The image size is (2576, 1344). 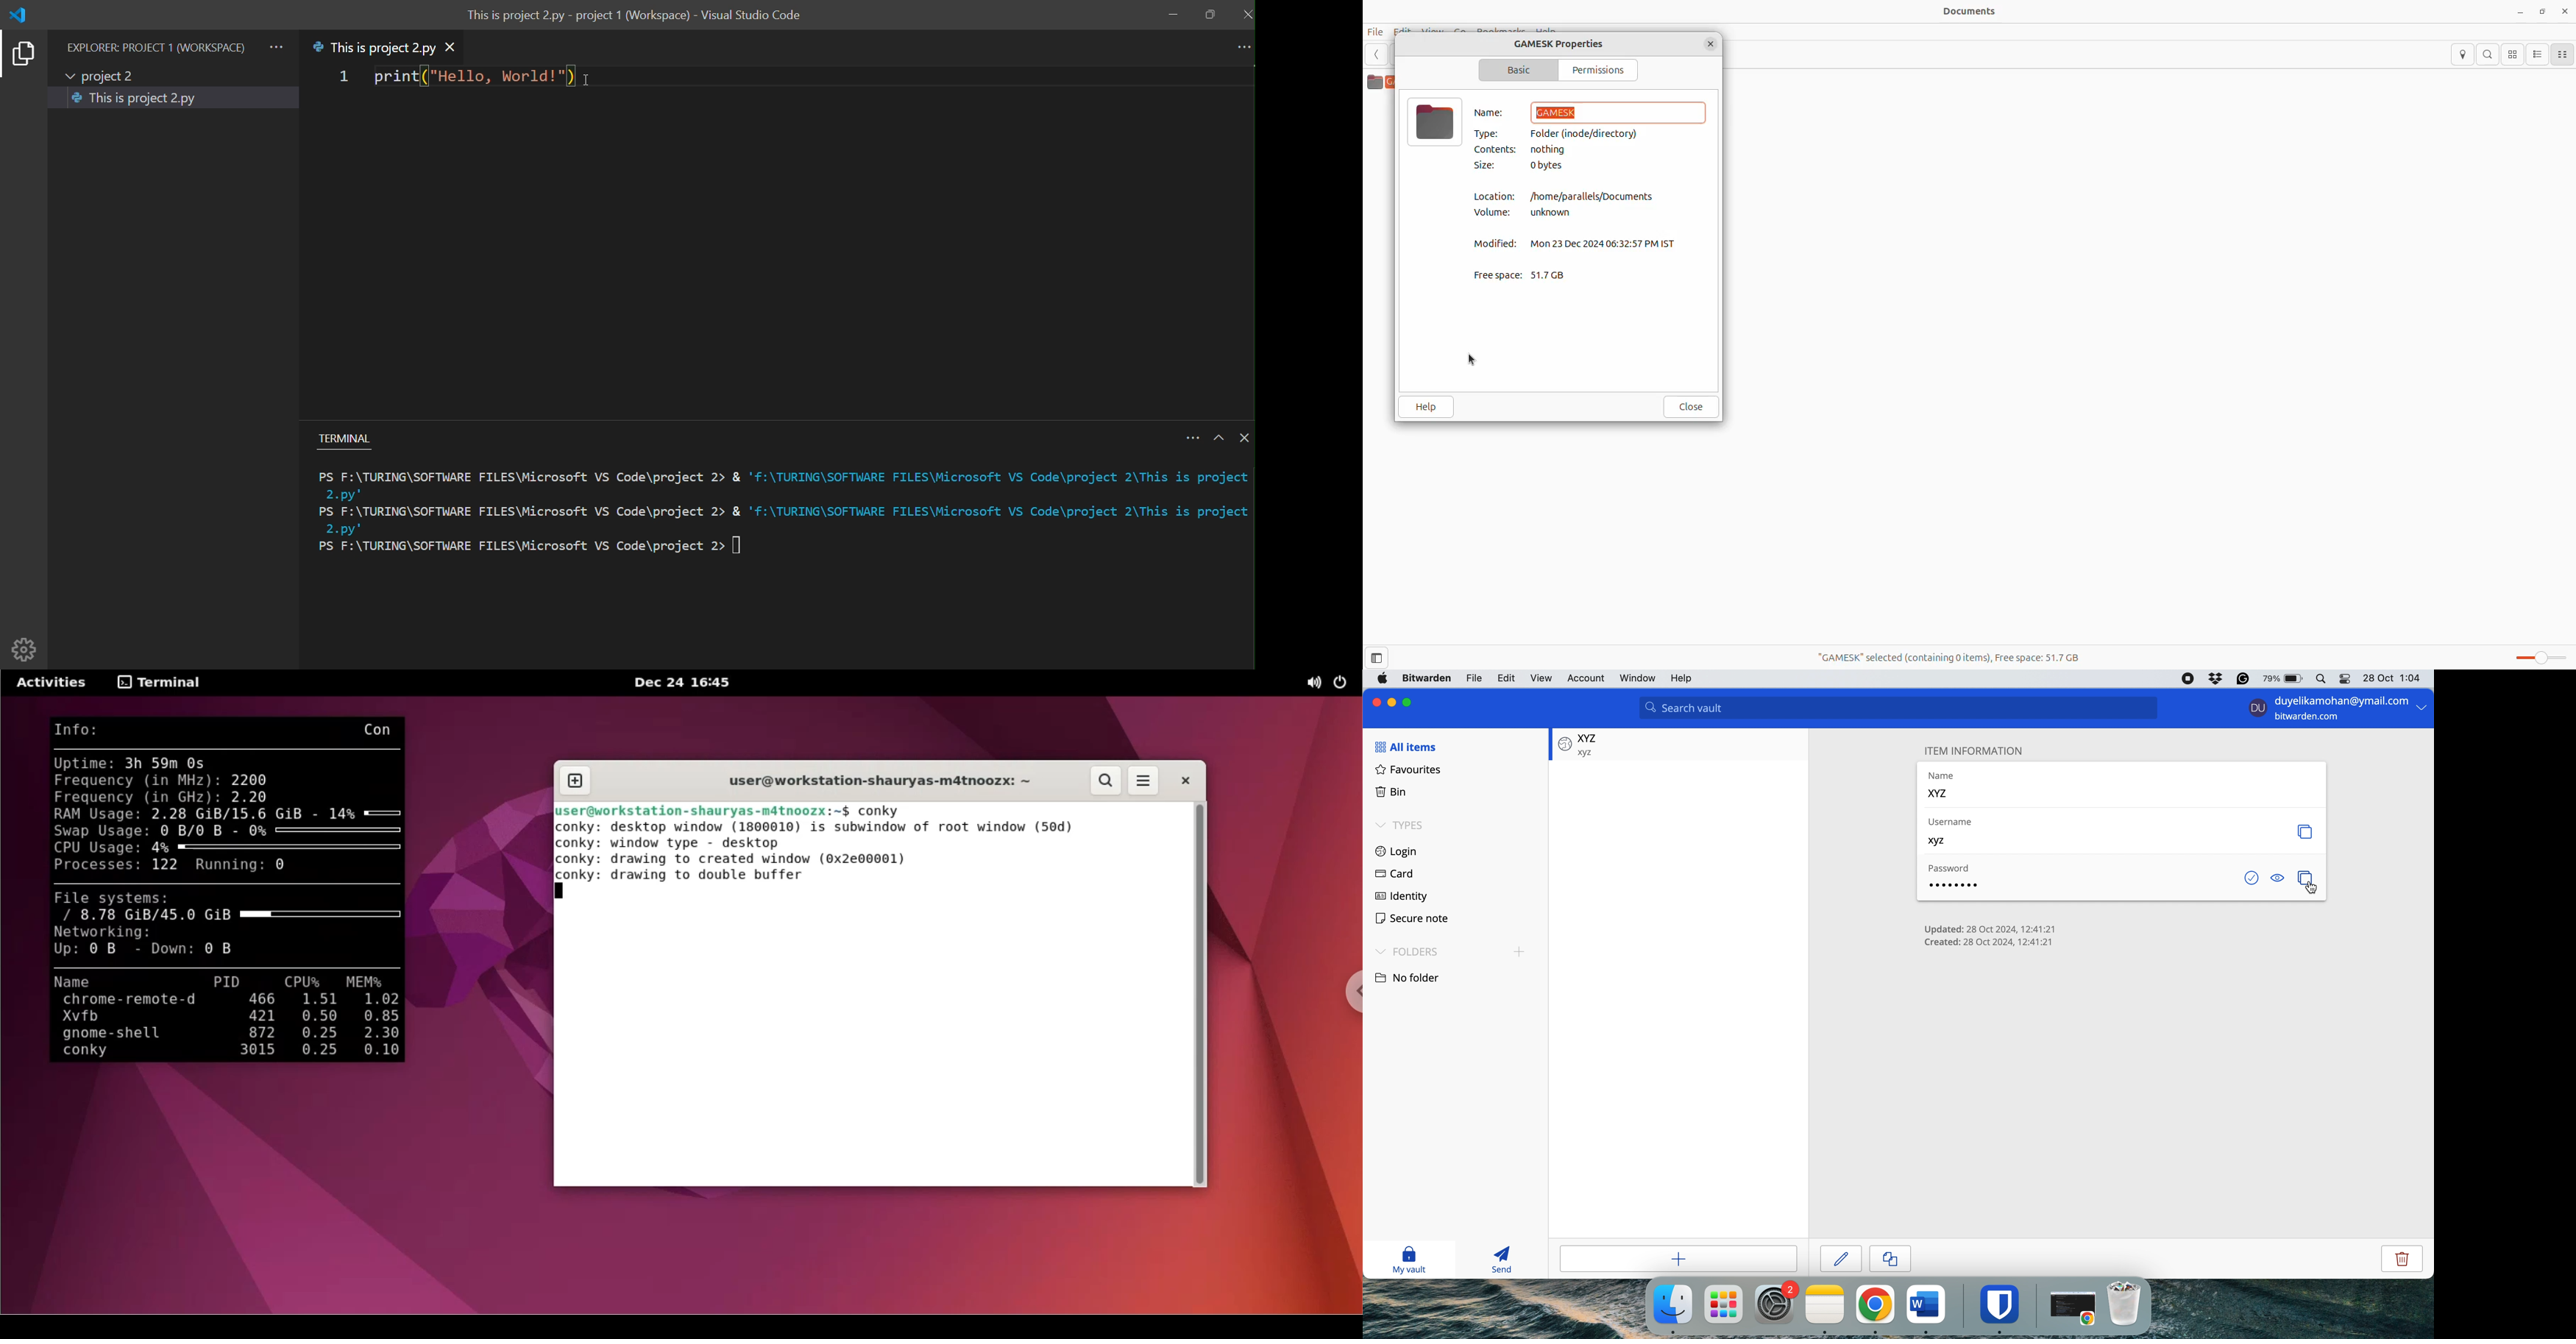 What do you see at coordinates (1578, 744) in the screenshot?
I see `saved password` at bounding box center [1578, 744].